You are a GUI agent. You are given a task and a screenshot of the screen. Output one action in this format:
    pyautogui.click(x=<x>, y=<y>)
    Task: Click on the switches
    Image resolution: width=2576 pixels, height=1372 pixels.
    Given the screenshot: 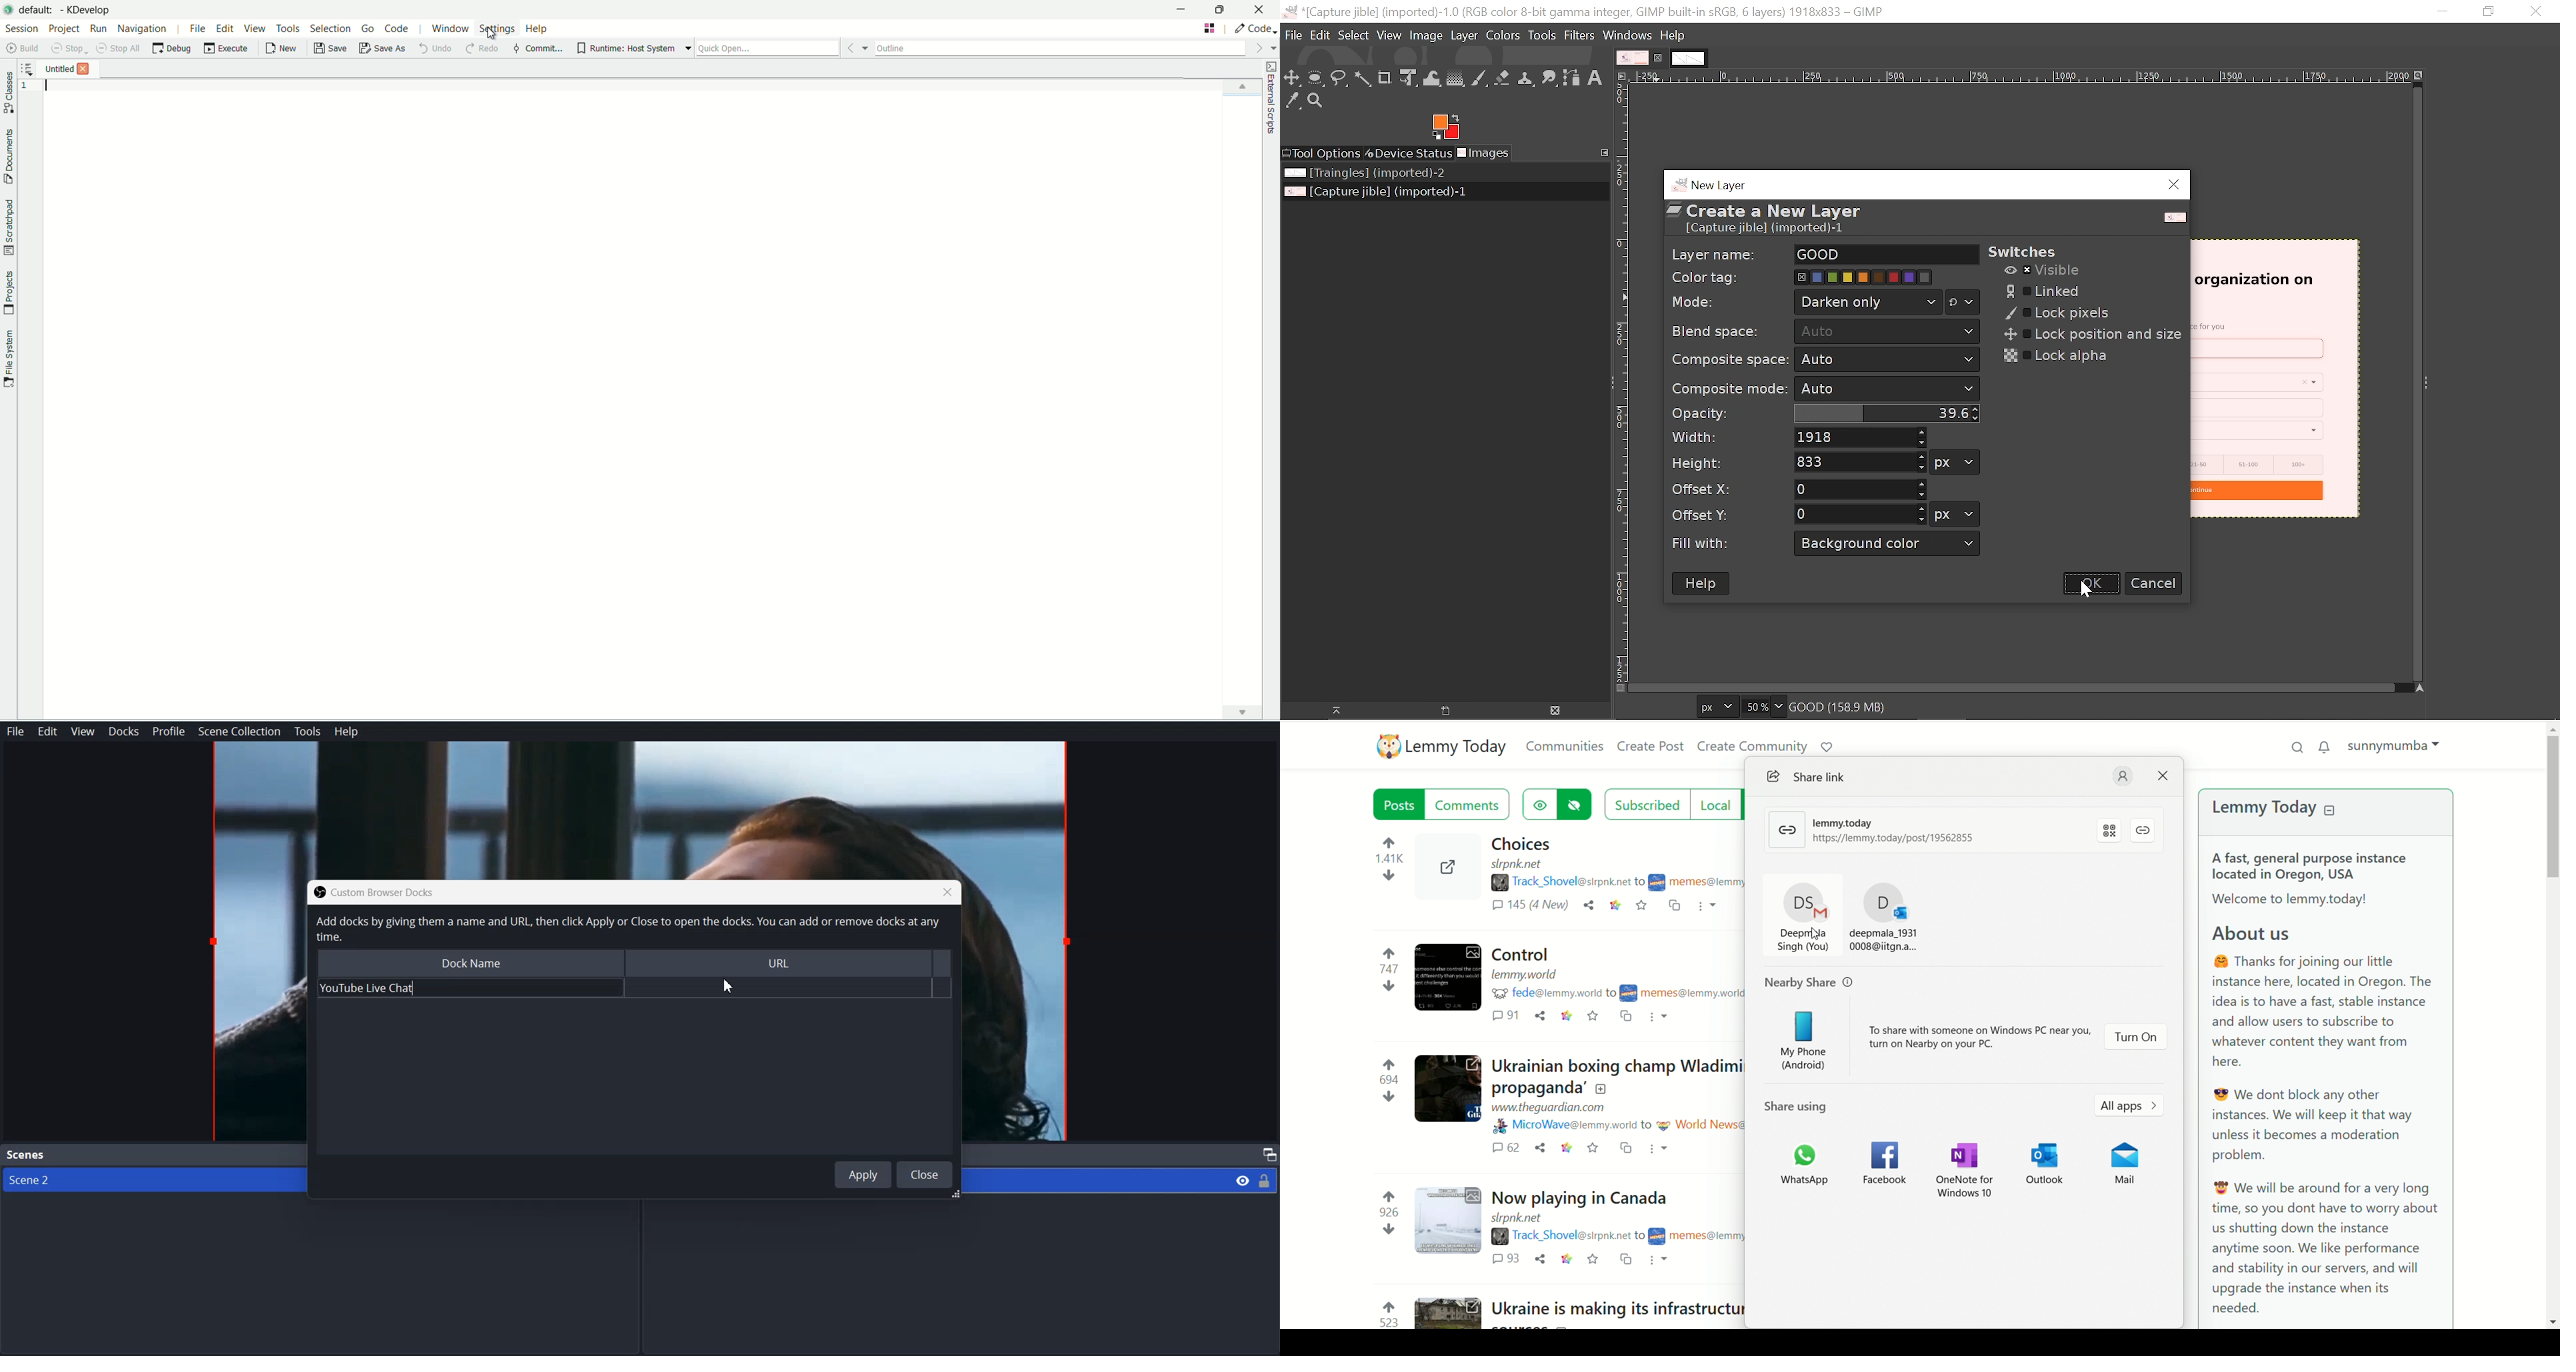 What is the action you would take?
    pyautogui.click(x=2032, y=252)
    